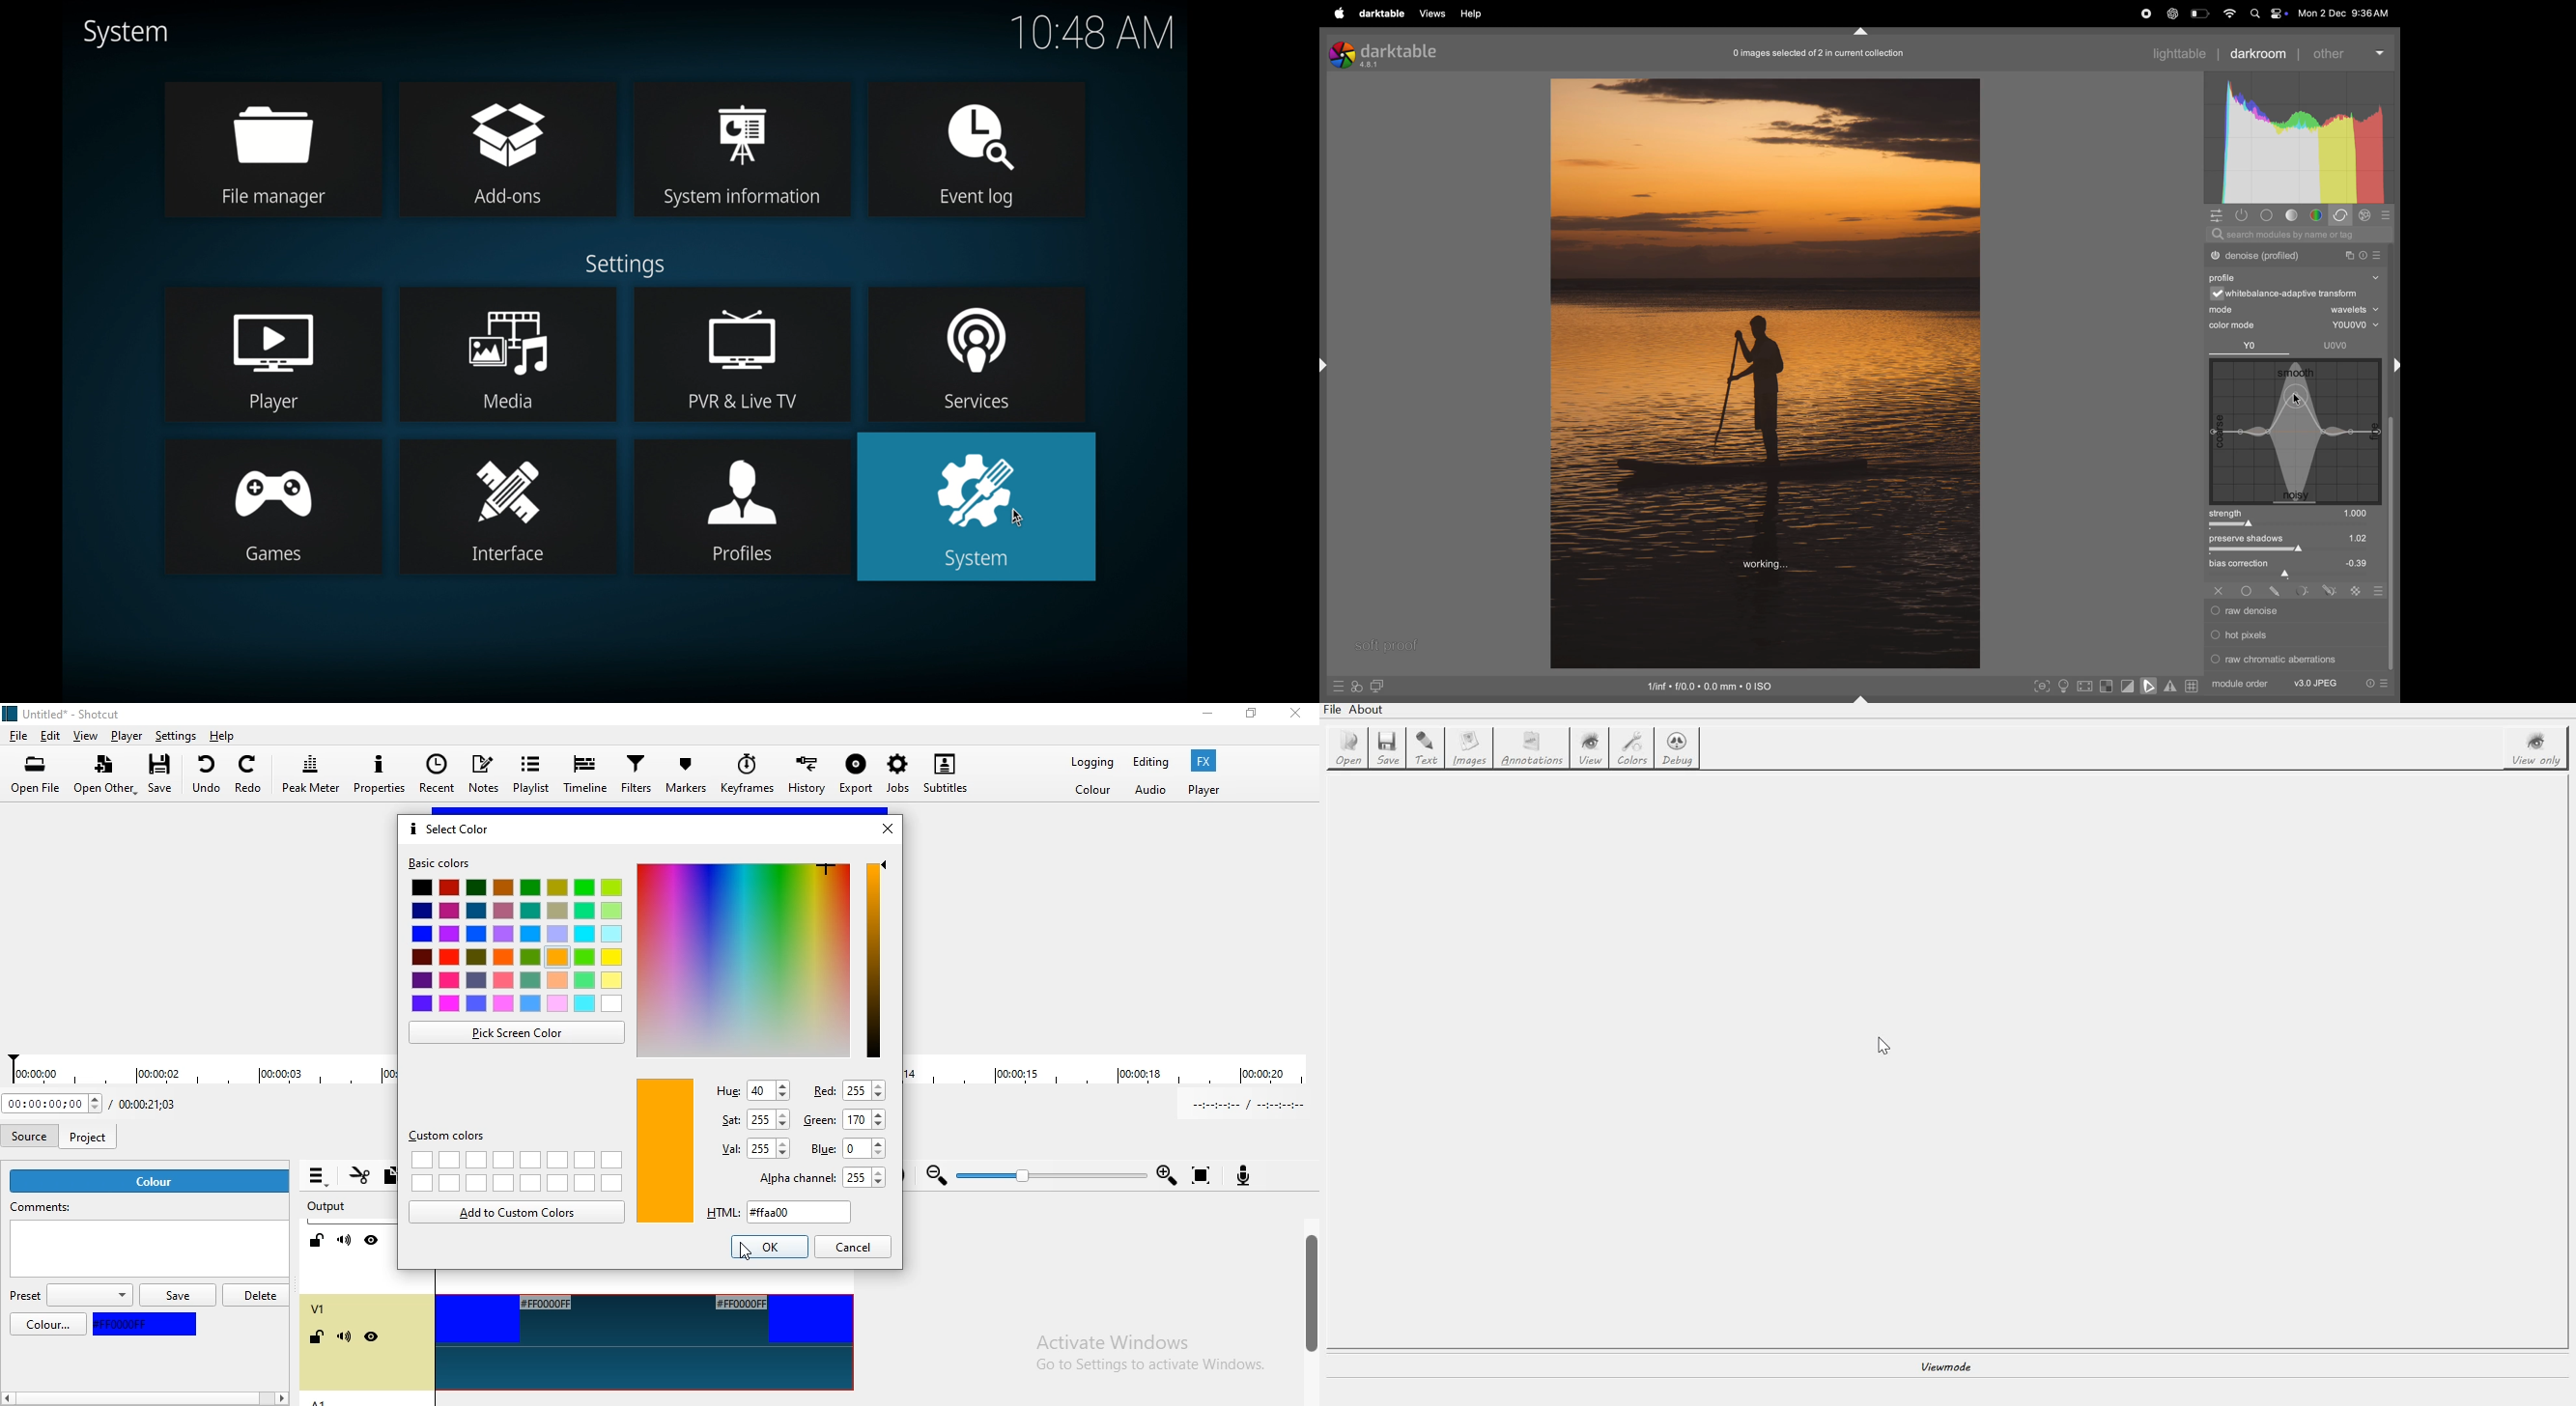  I want to click on player, so click(1203, 790).